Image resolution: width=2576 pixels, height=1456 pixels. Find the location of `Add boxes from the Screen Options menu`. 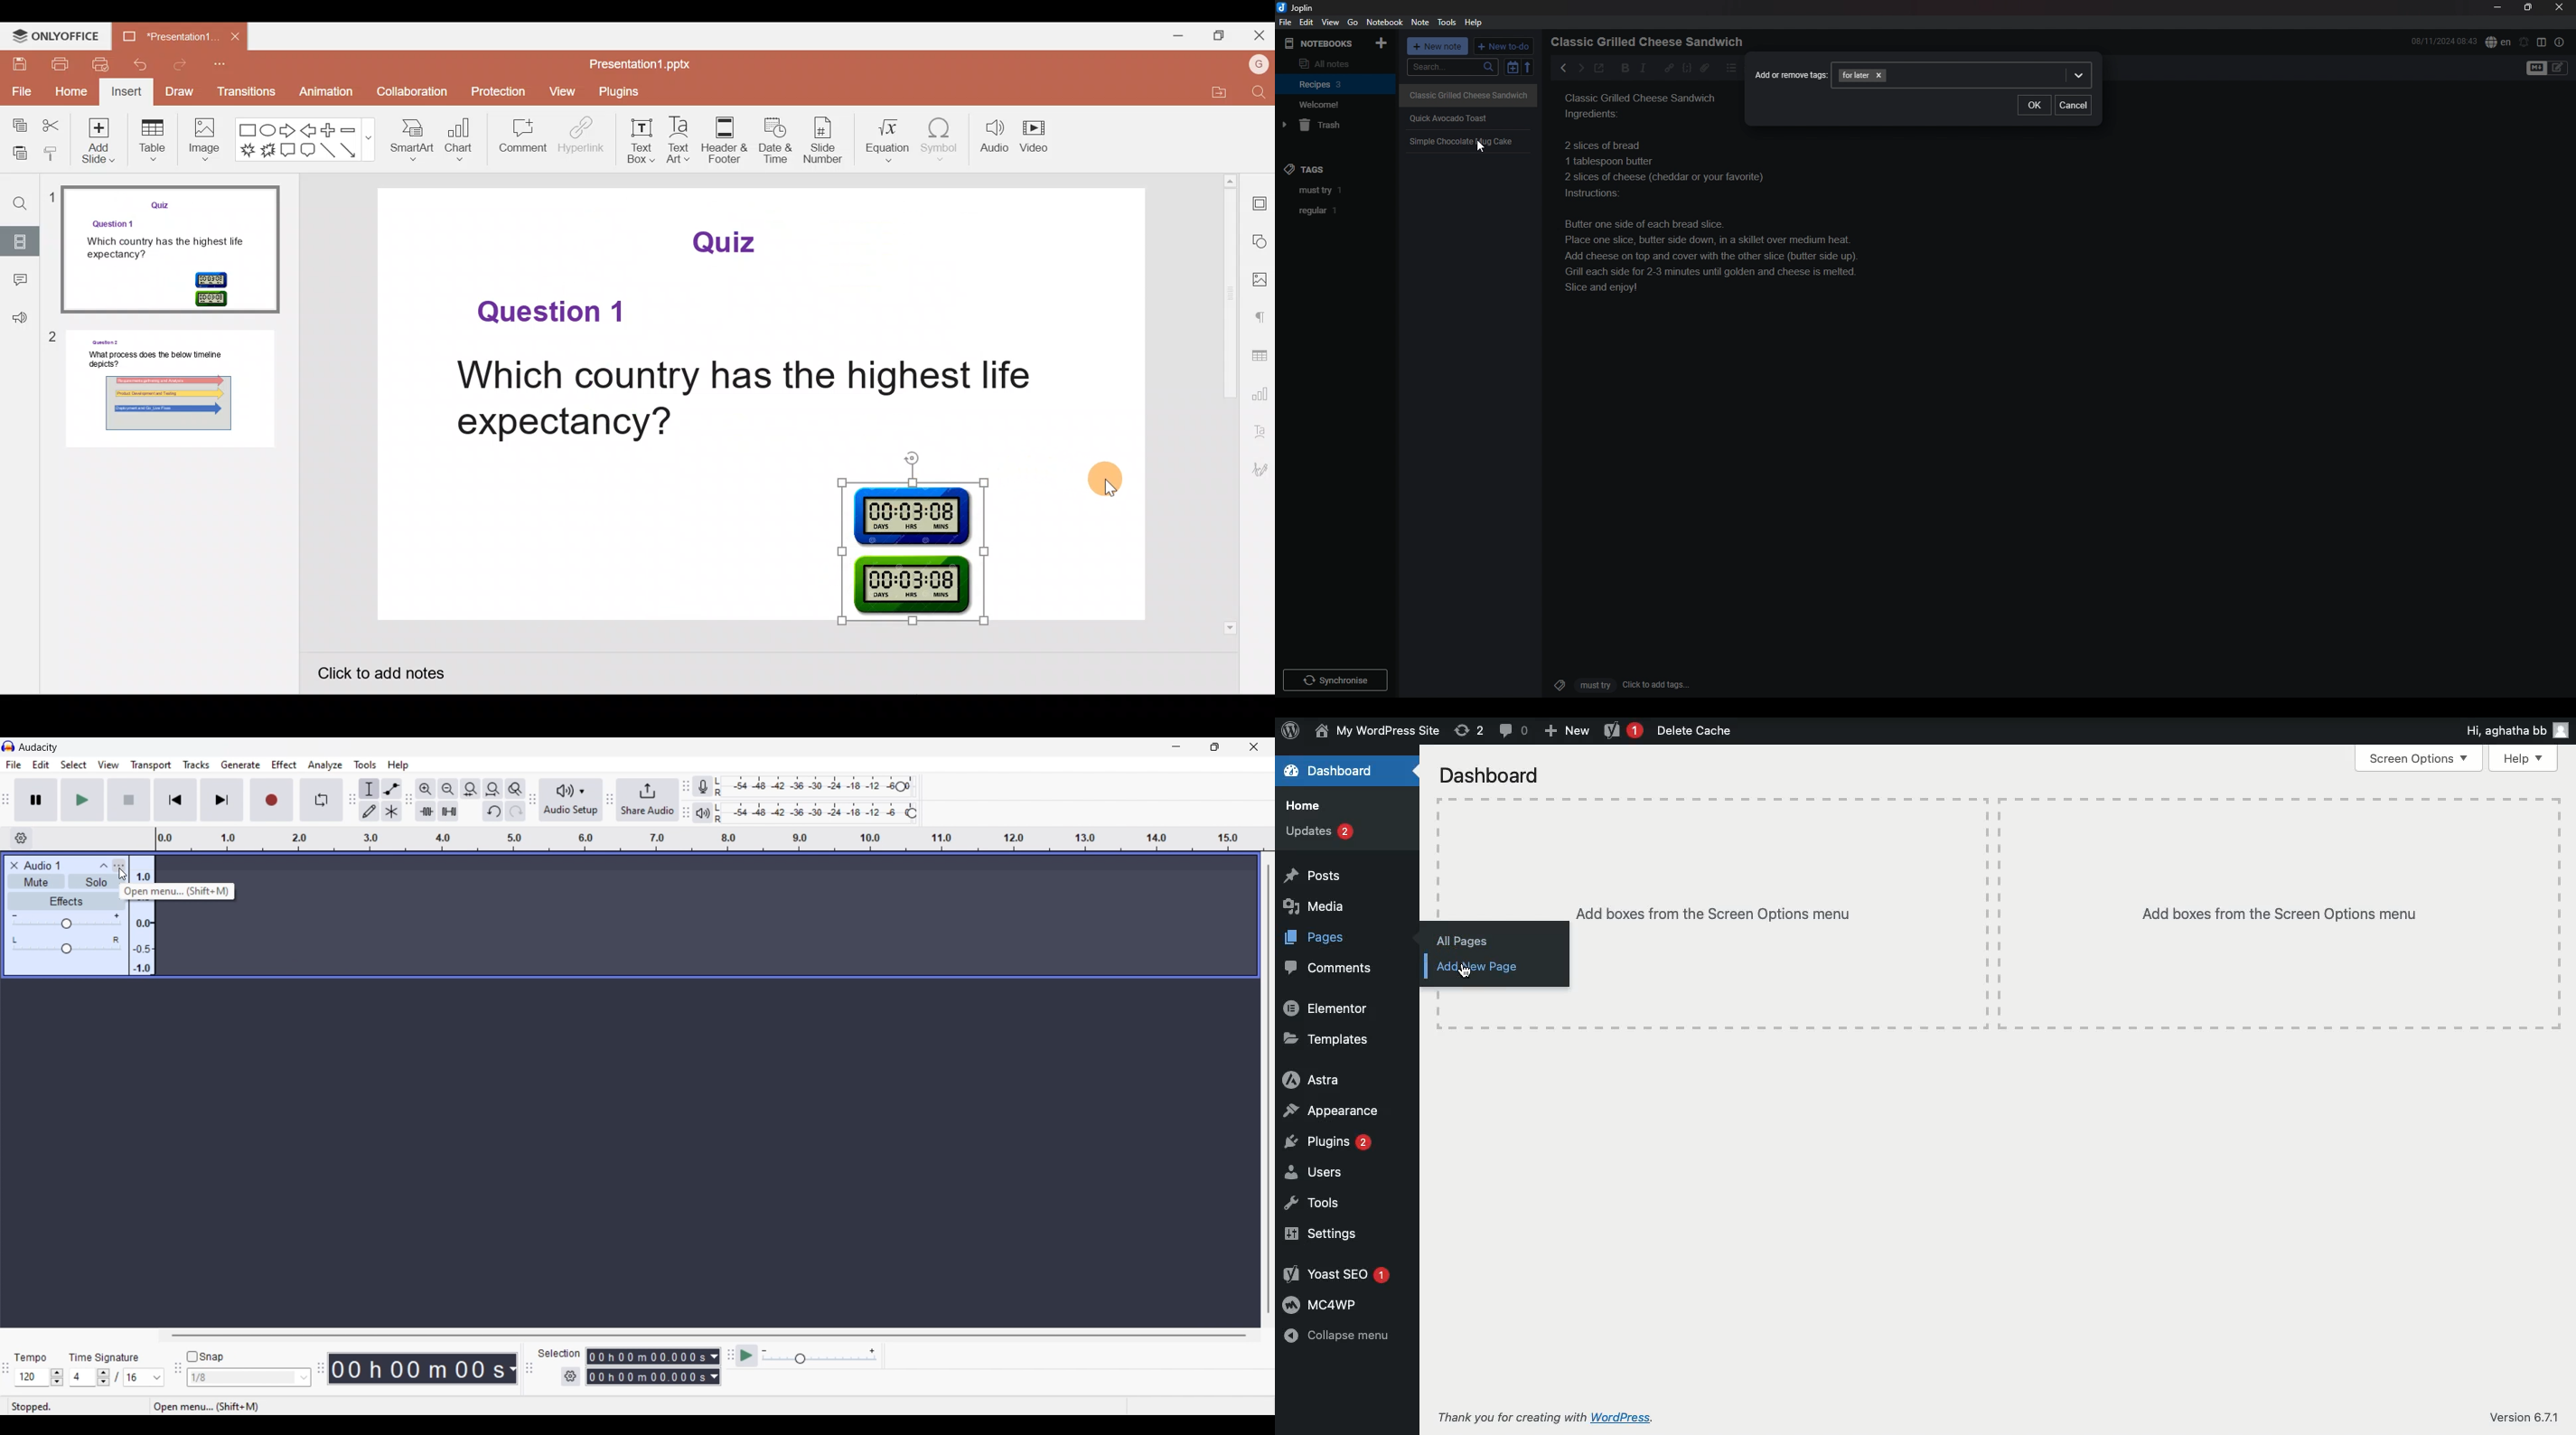

Add boxes from the Screen Options menu is located at coordinates (1731, 911).